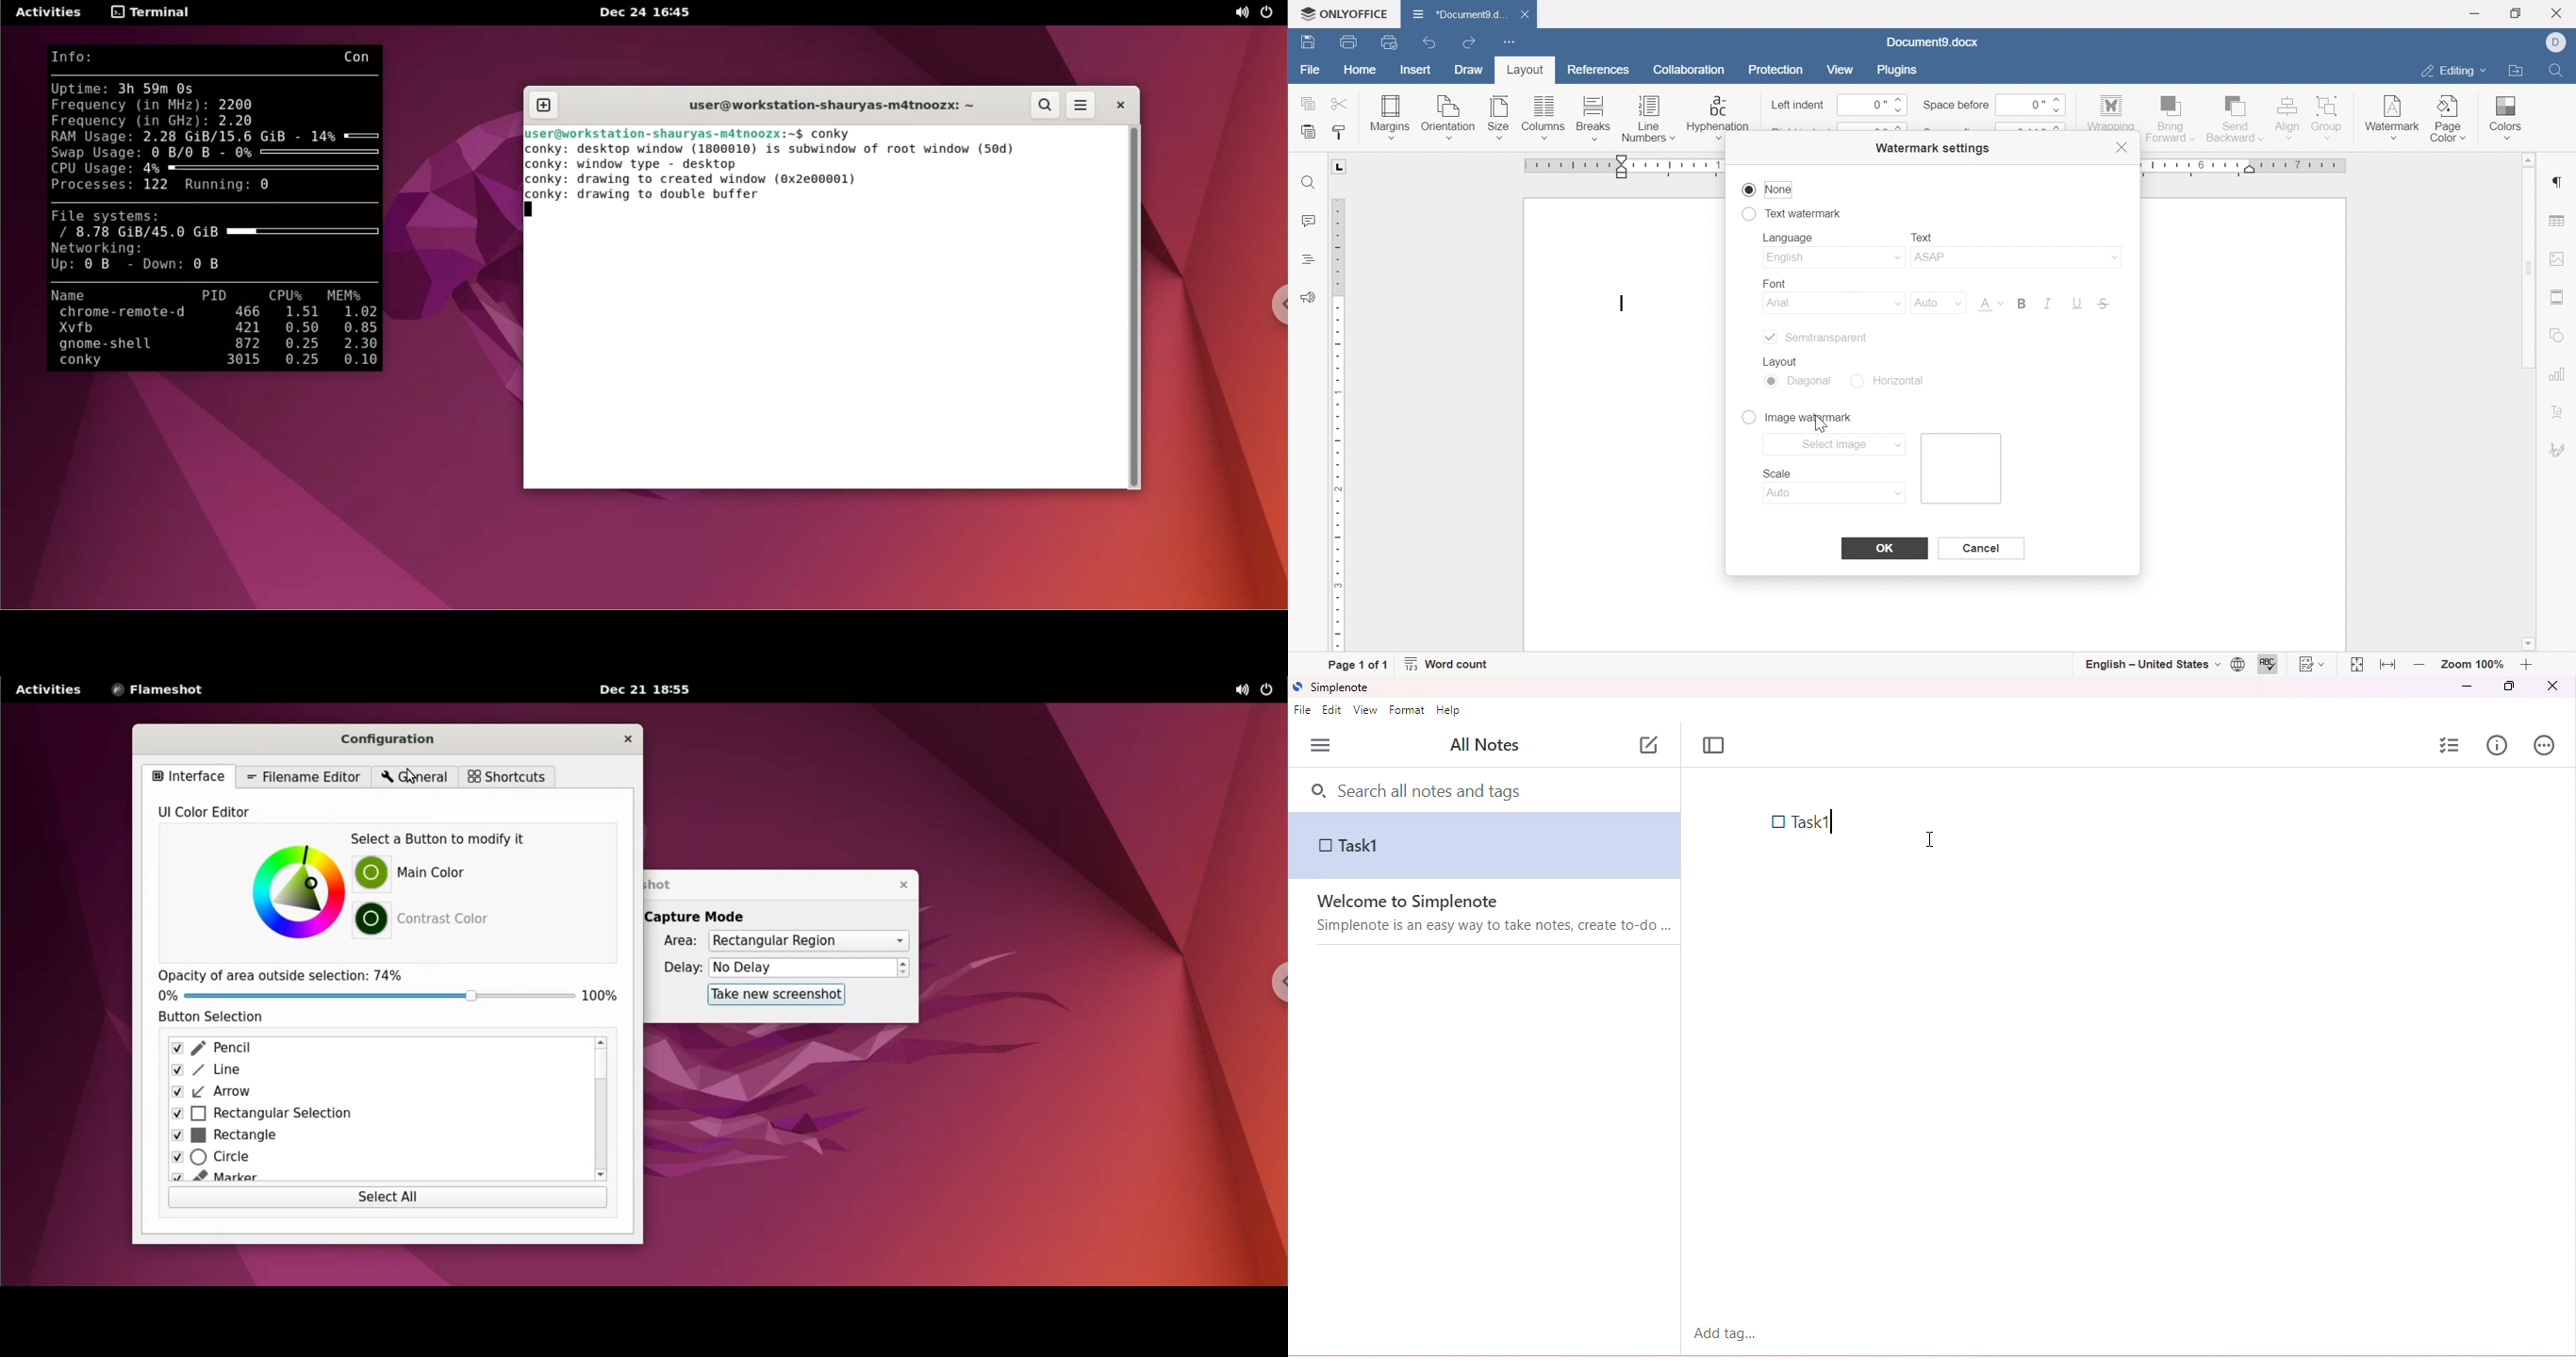 This screenshot has width=2576, height=1372. I want to click on rectangle, so click(369, 1137).